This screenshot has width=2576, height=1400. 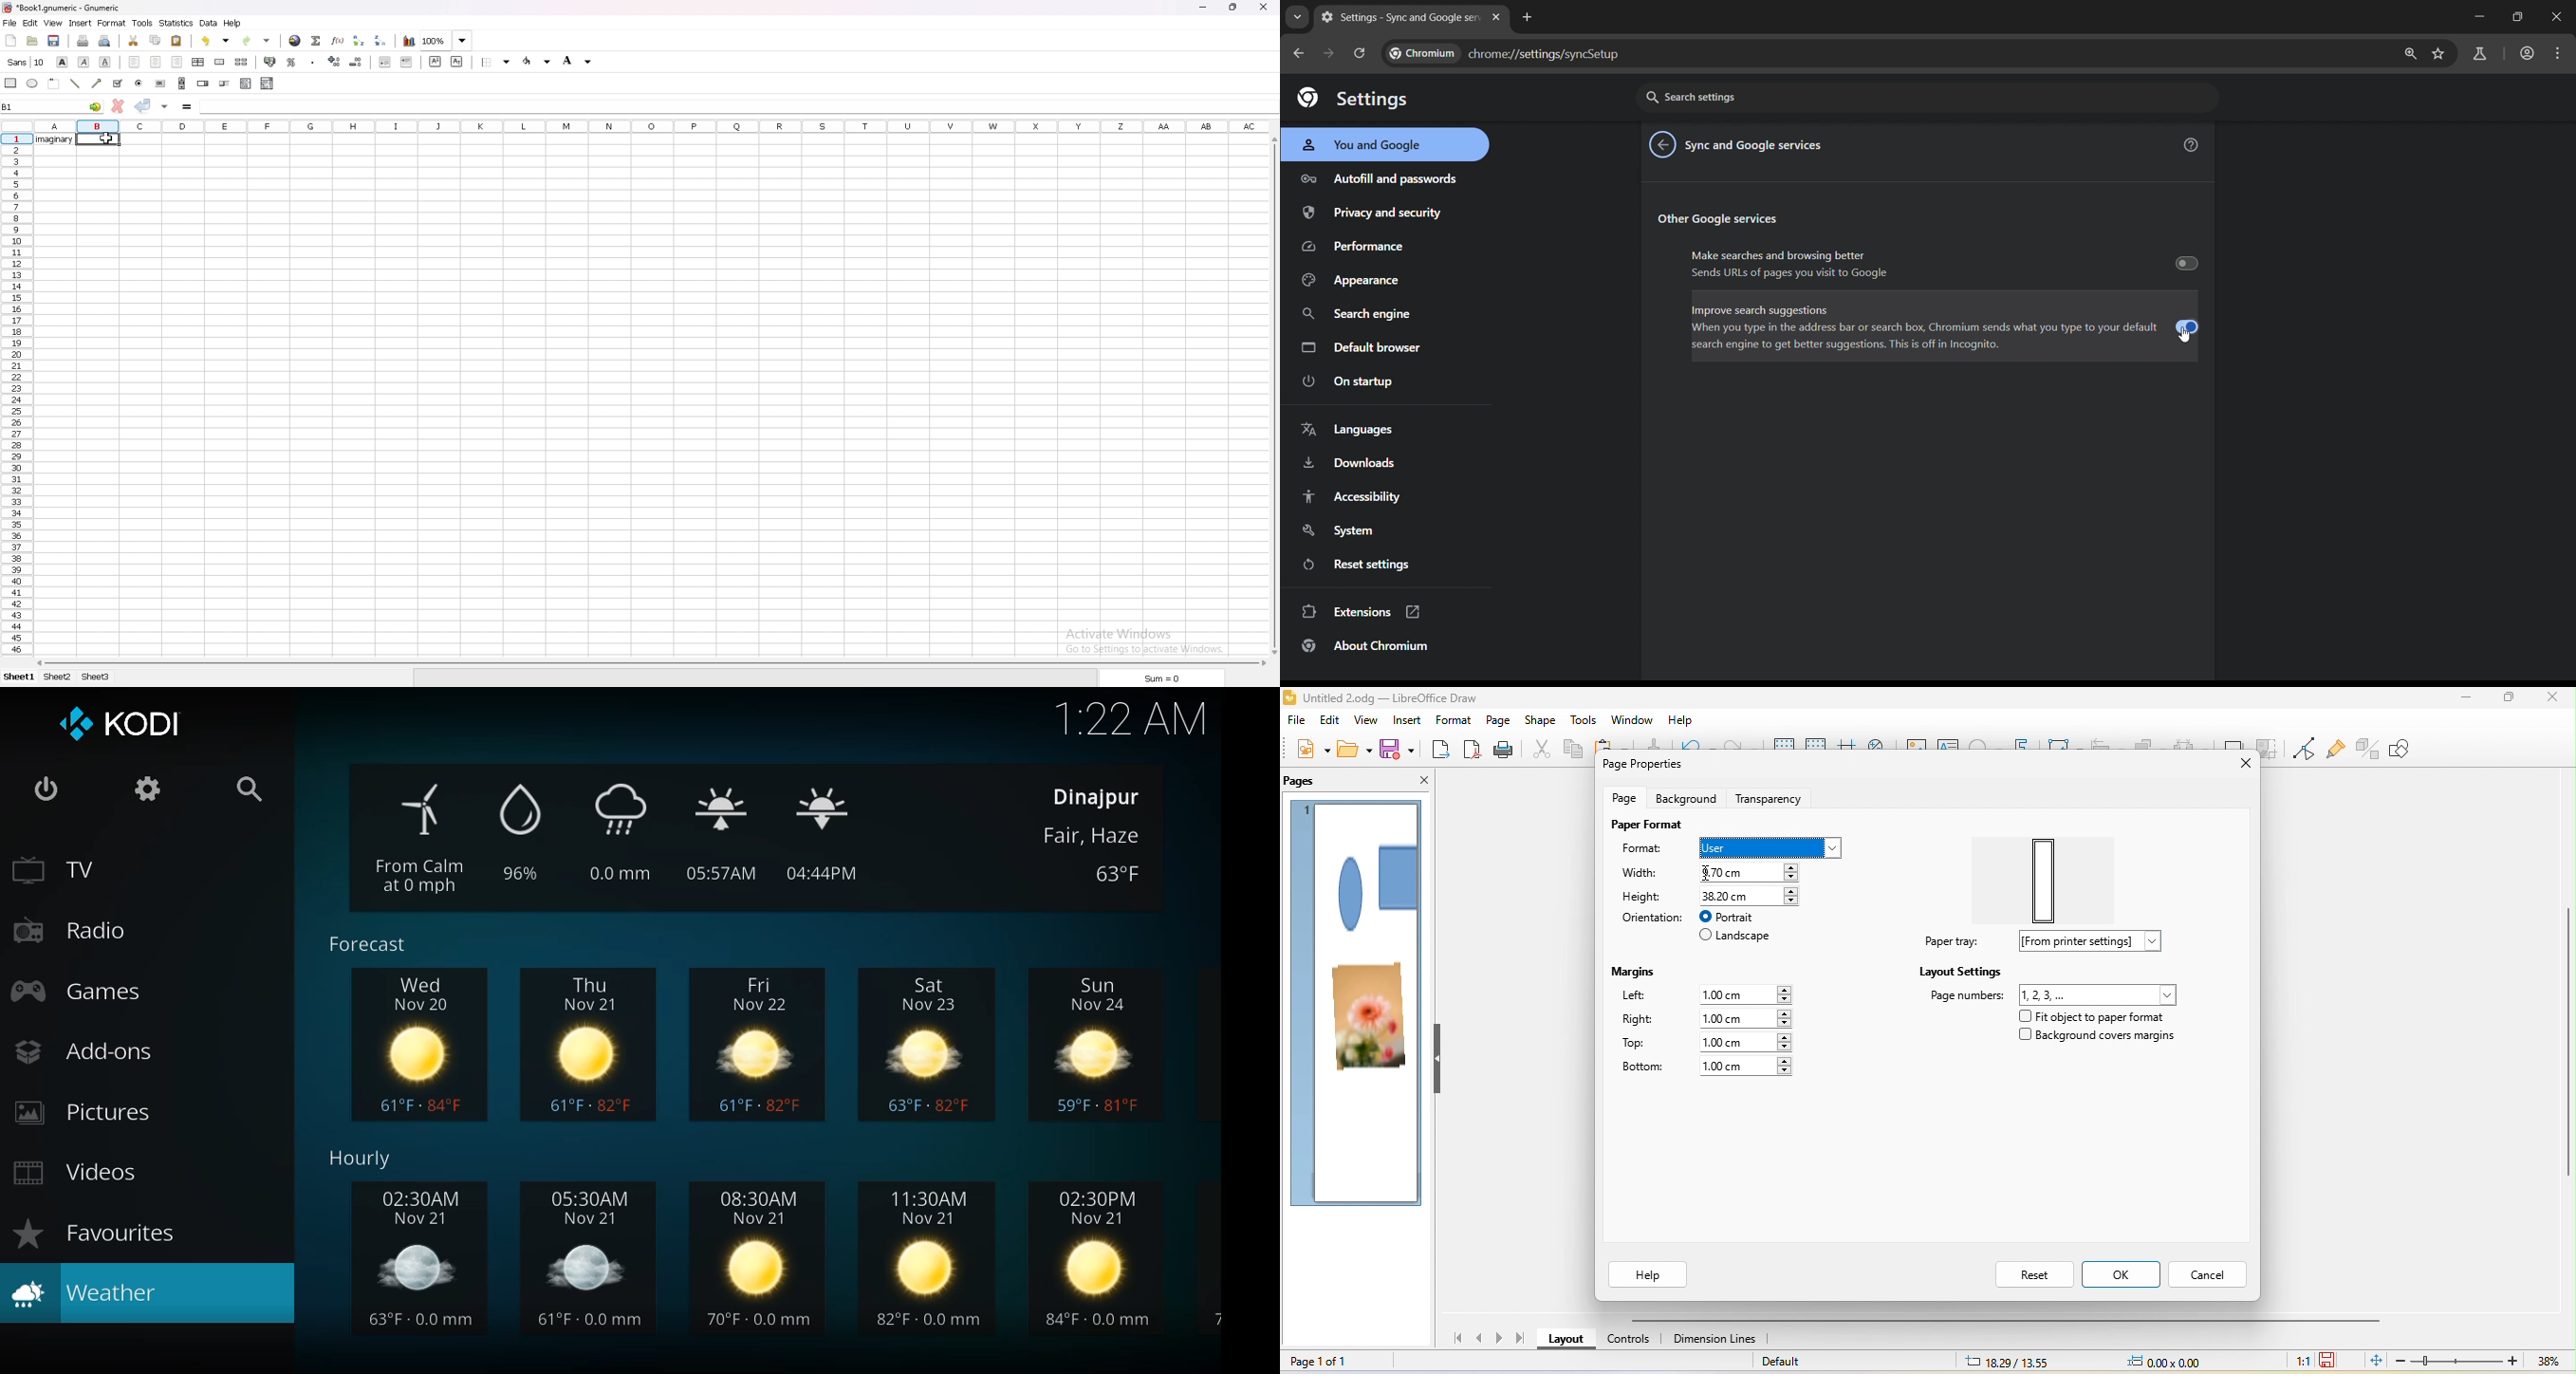 I want to click on 2:30, so click(x=1102, y=1255).